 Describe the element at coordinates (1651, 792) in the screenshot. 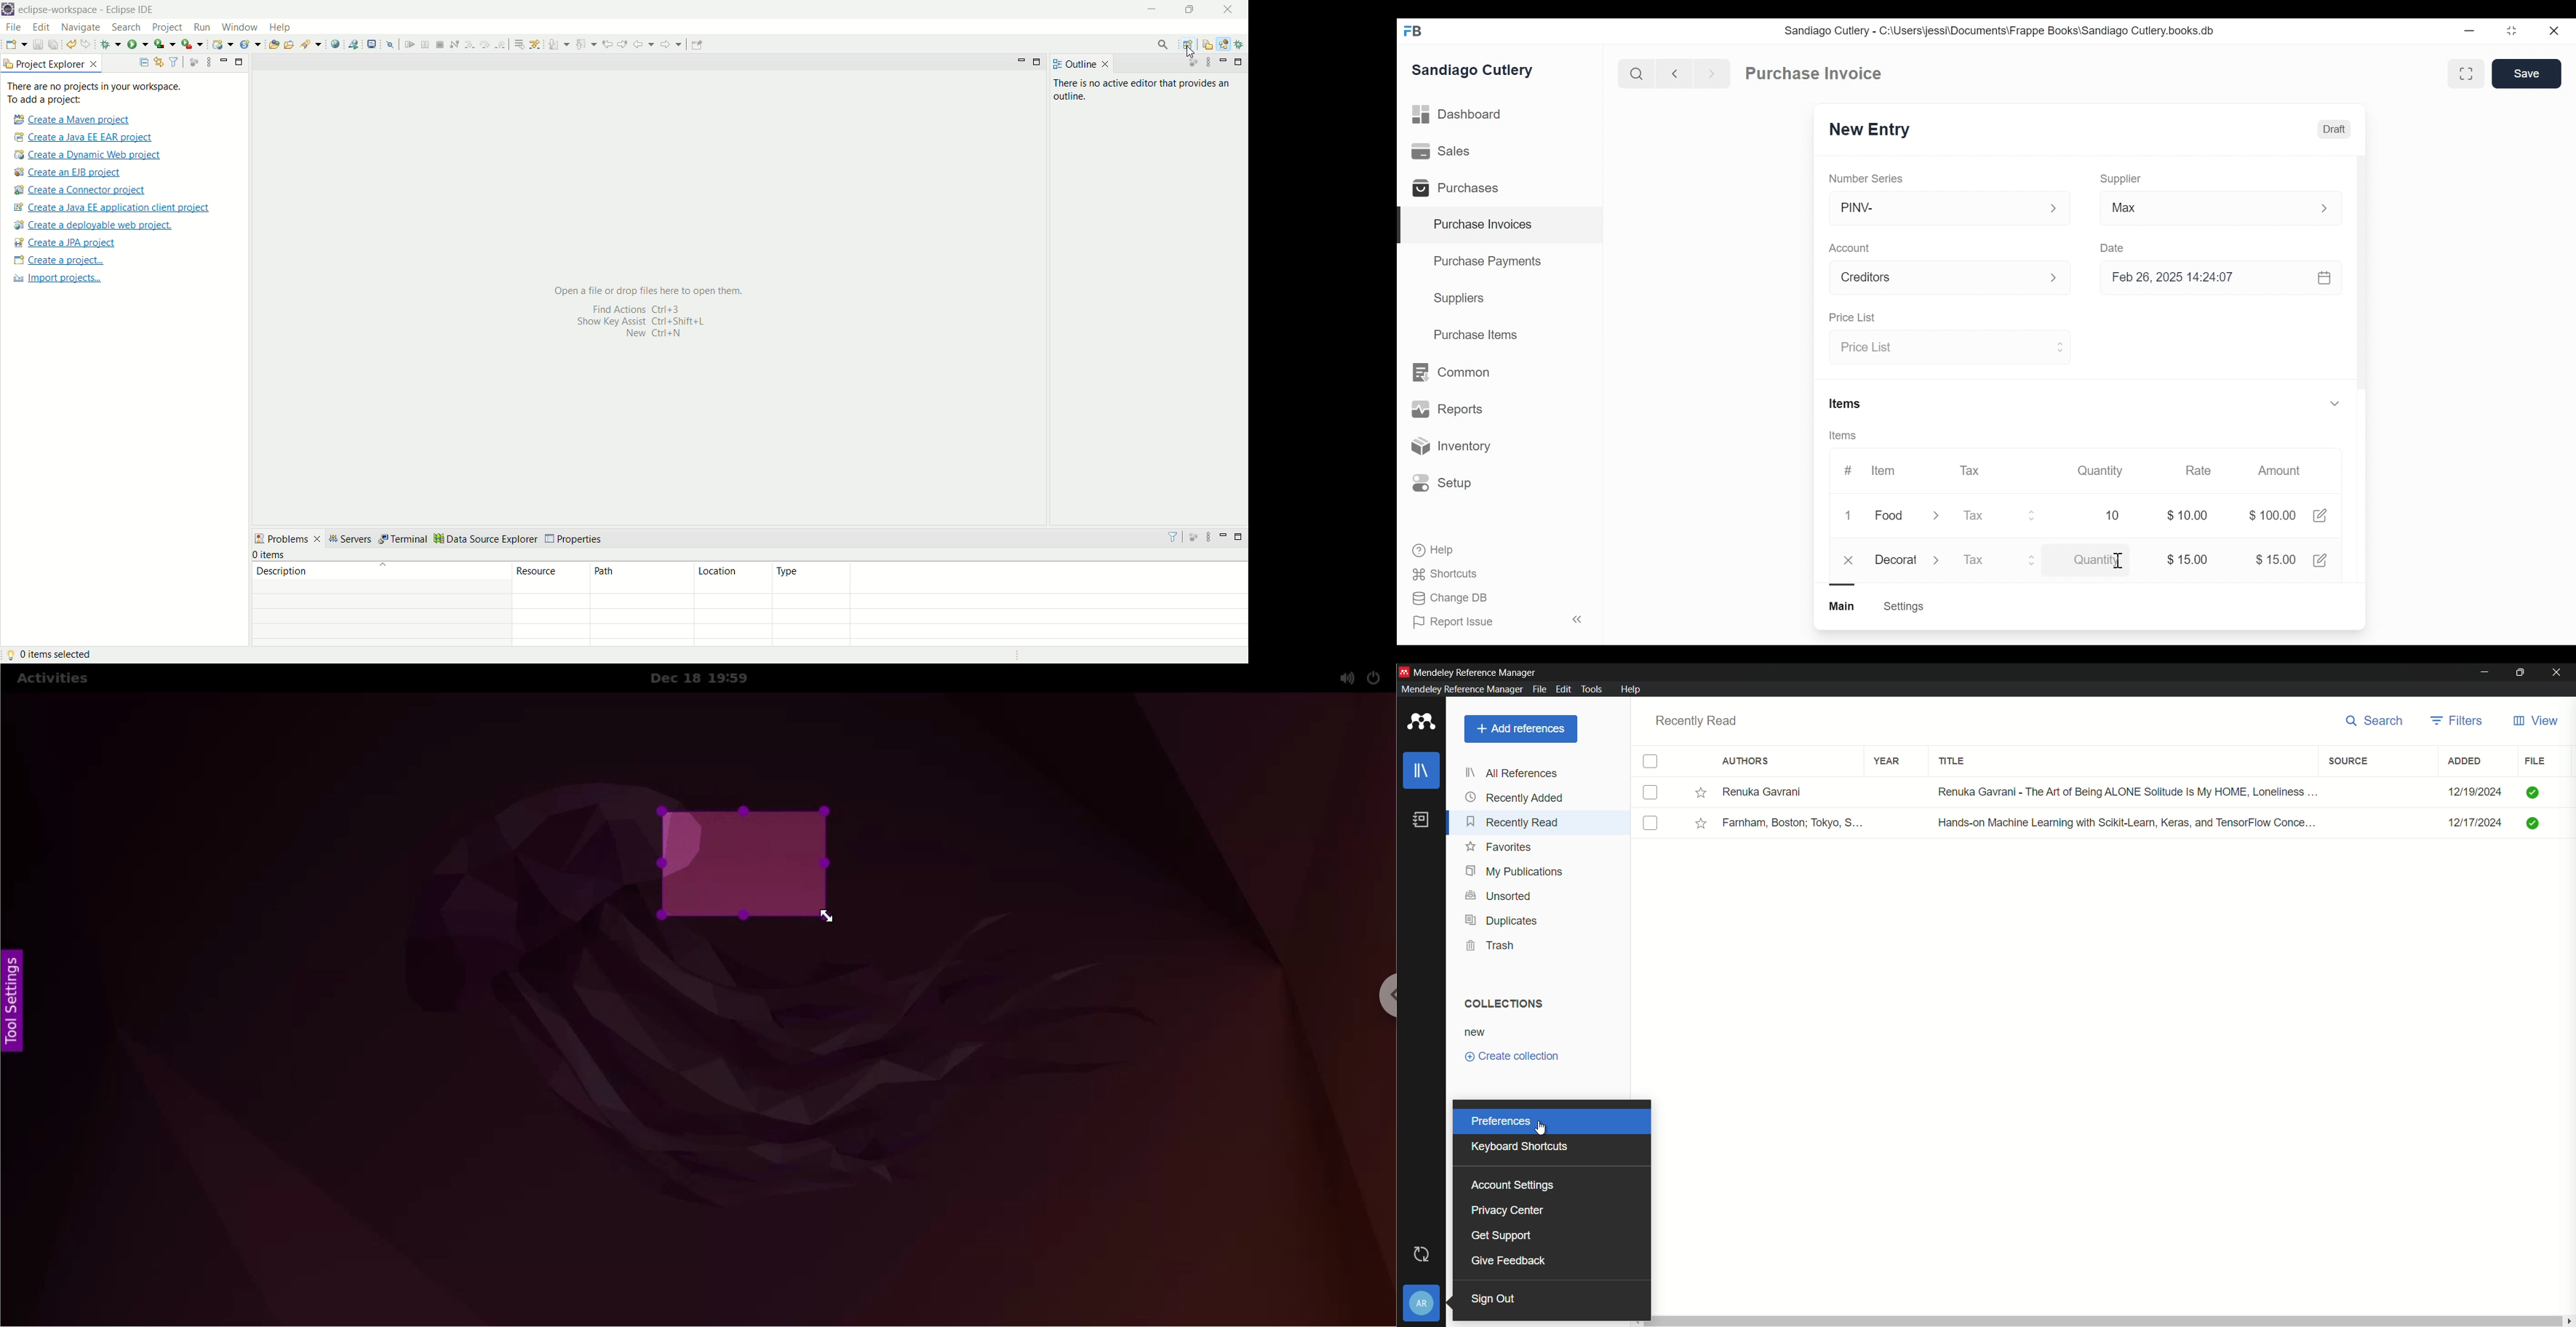

I see `(un)select` at that location.